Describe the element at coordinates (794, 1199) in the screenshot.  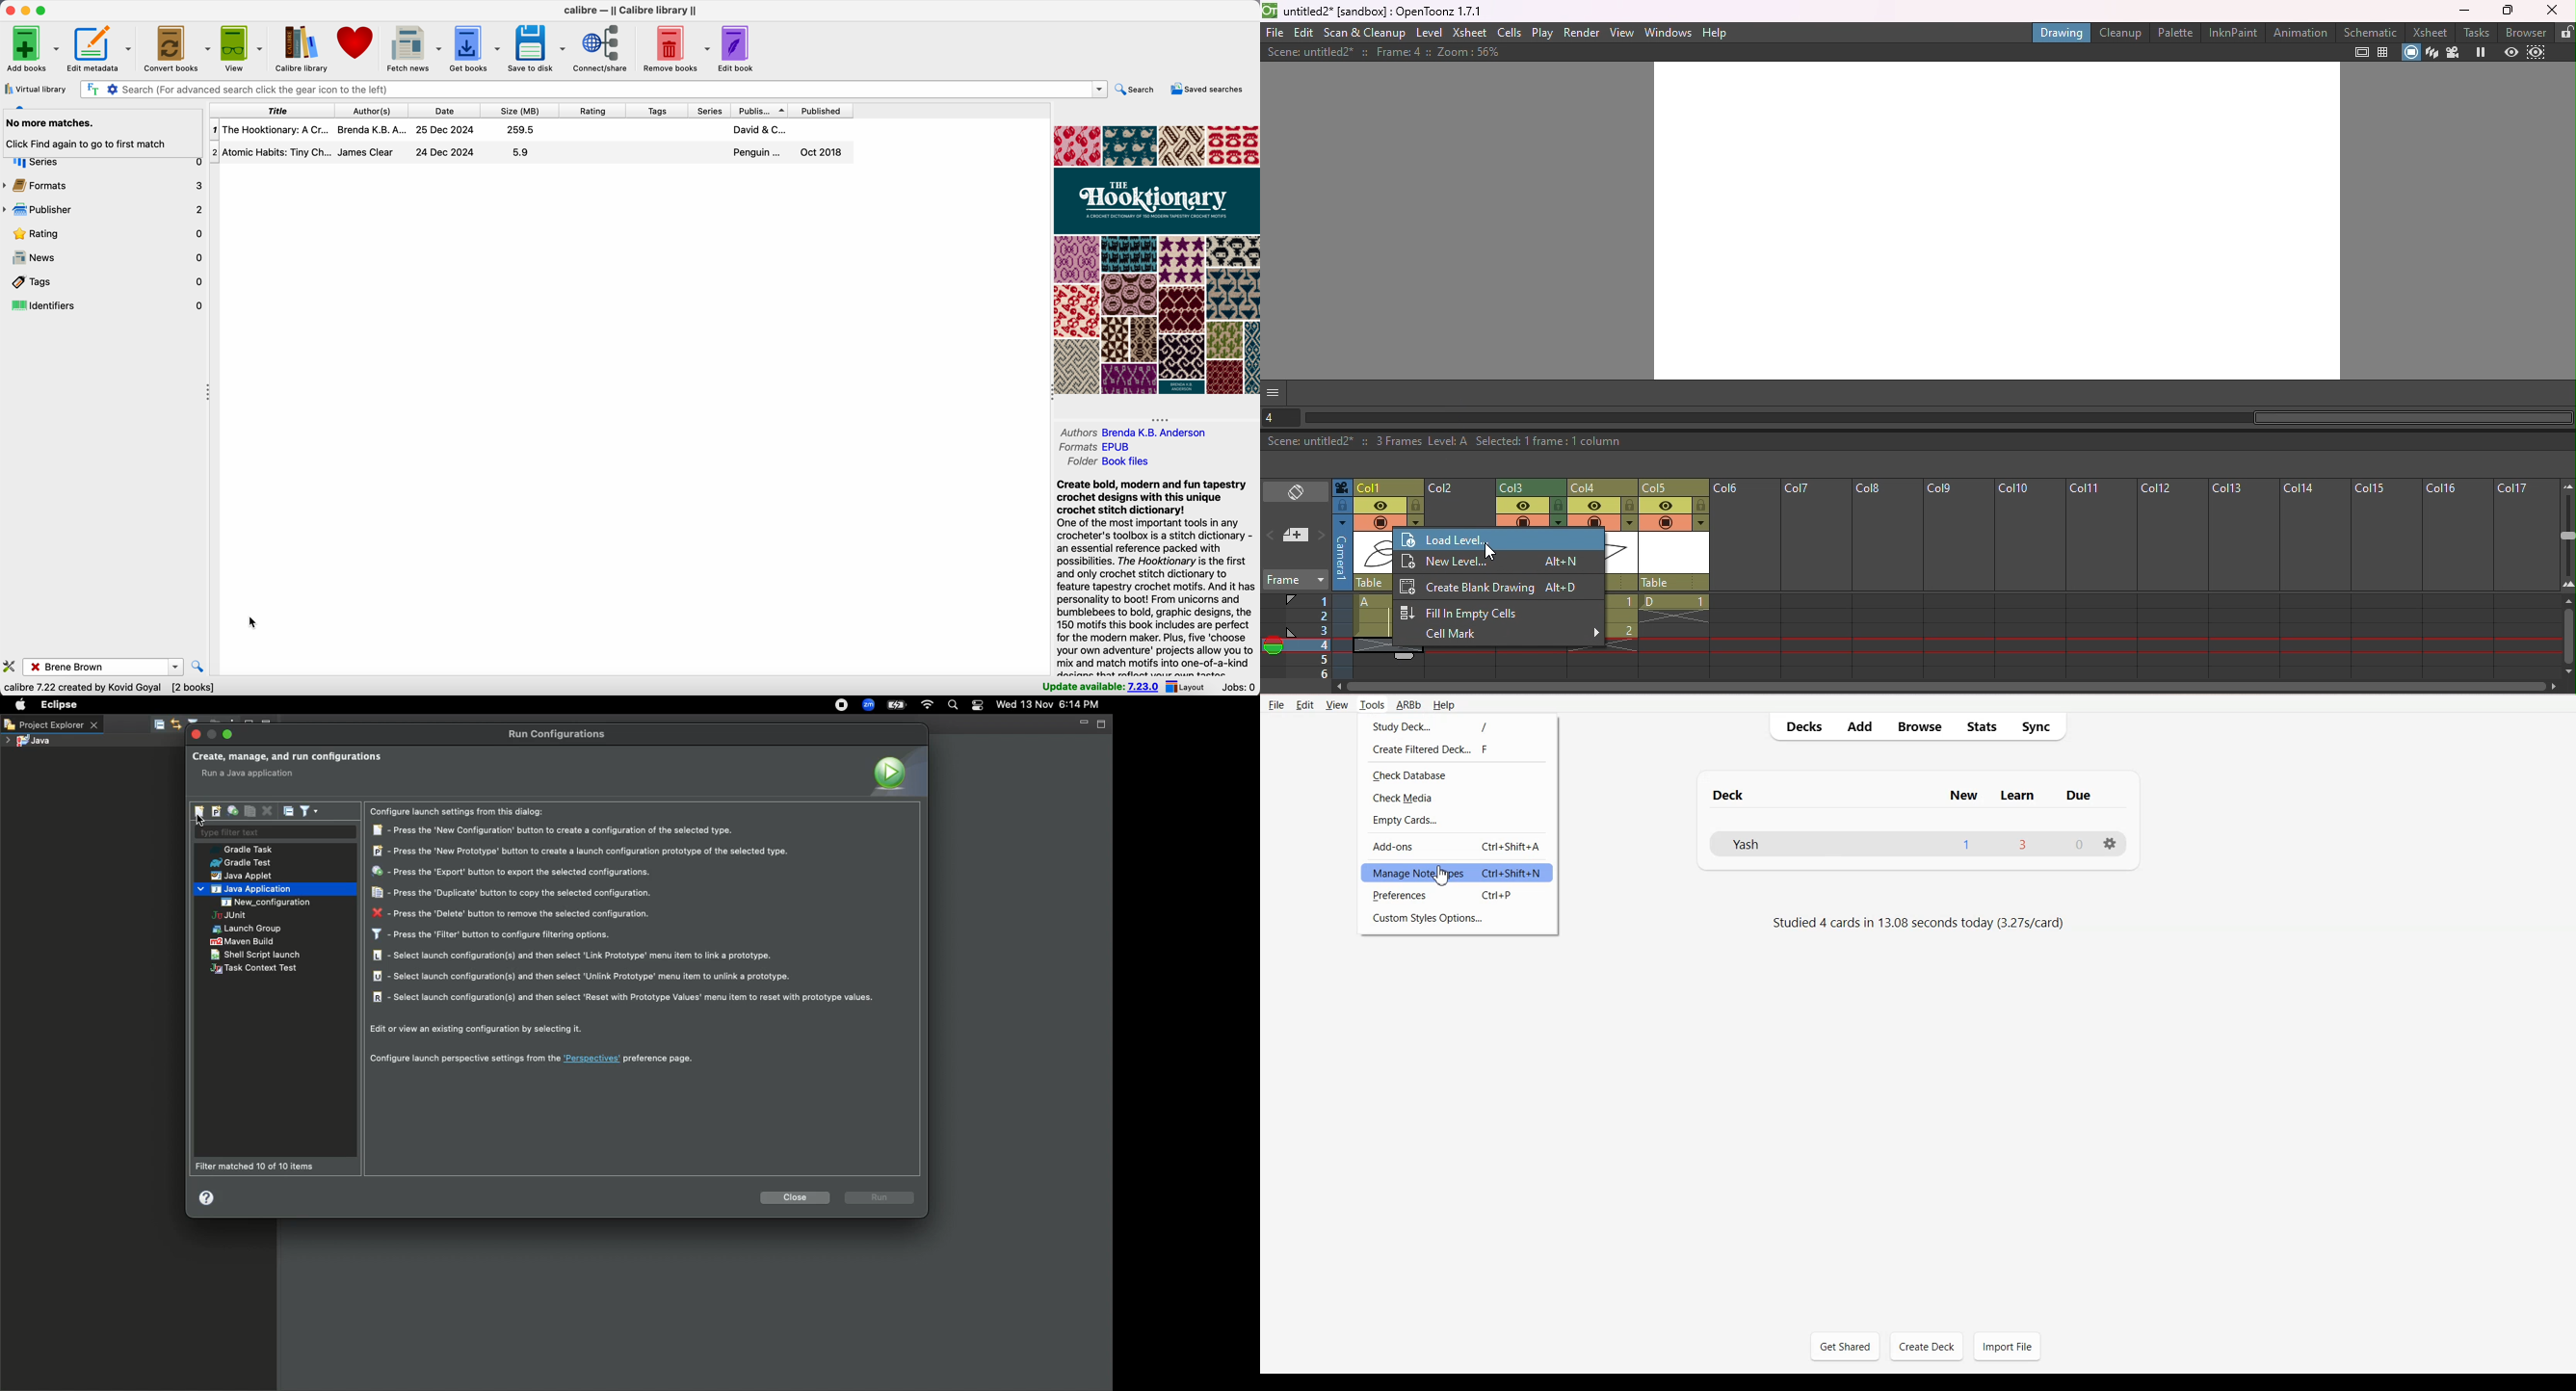
I see `Close` at that location.